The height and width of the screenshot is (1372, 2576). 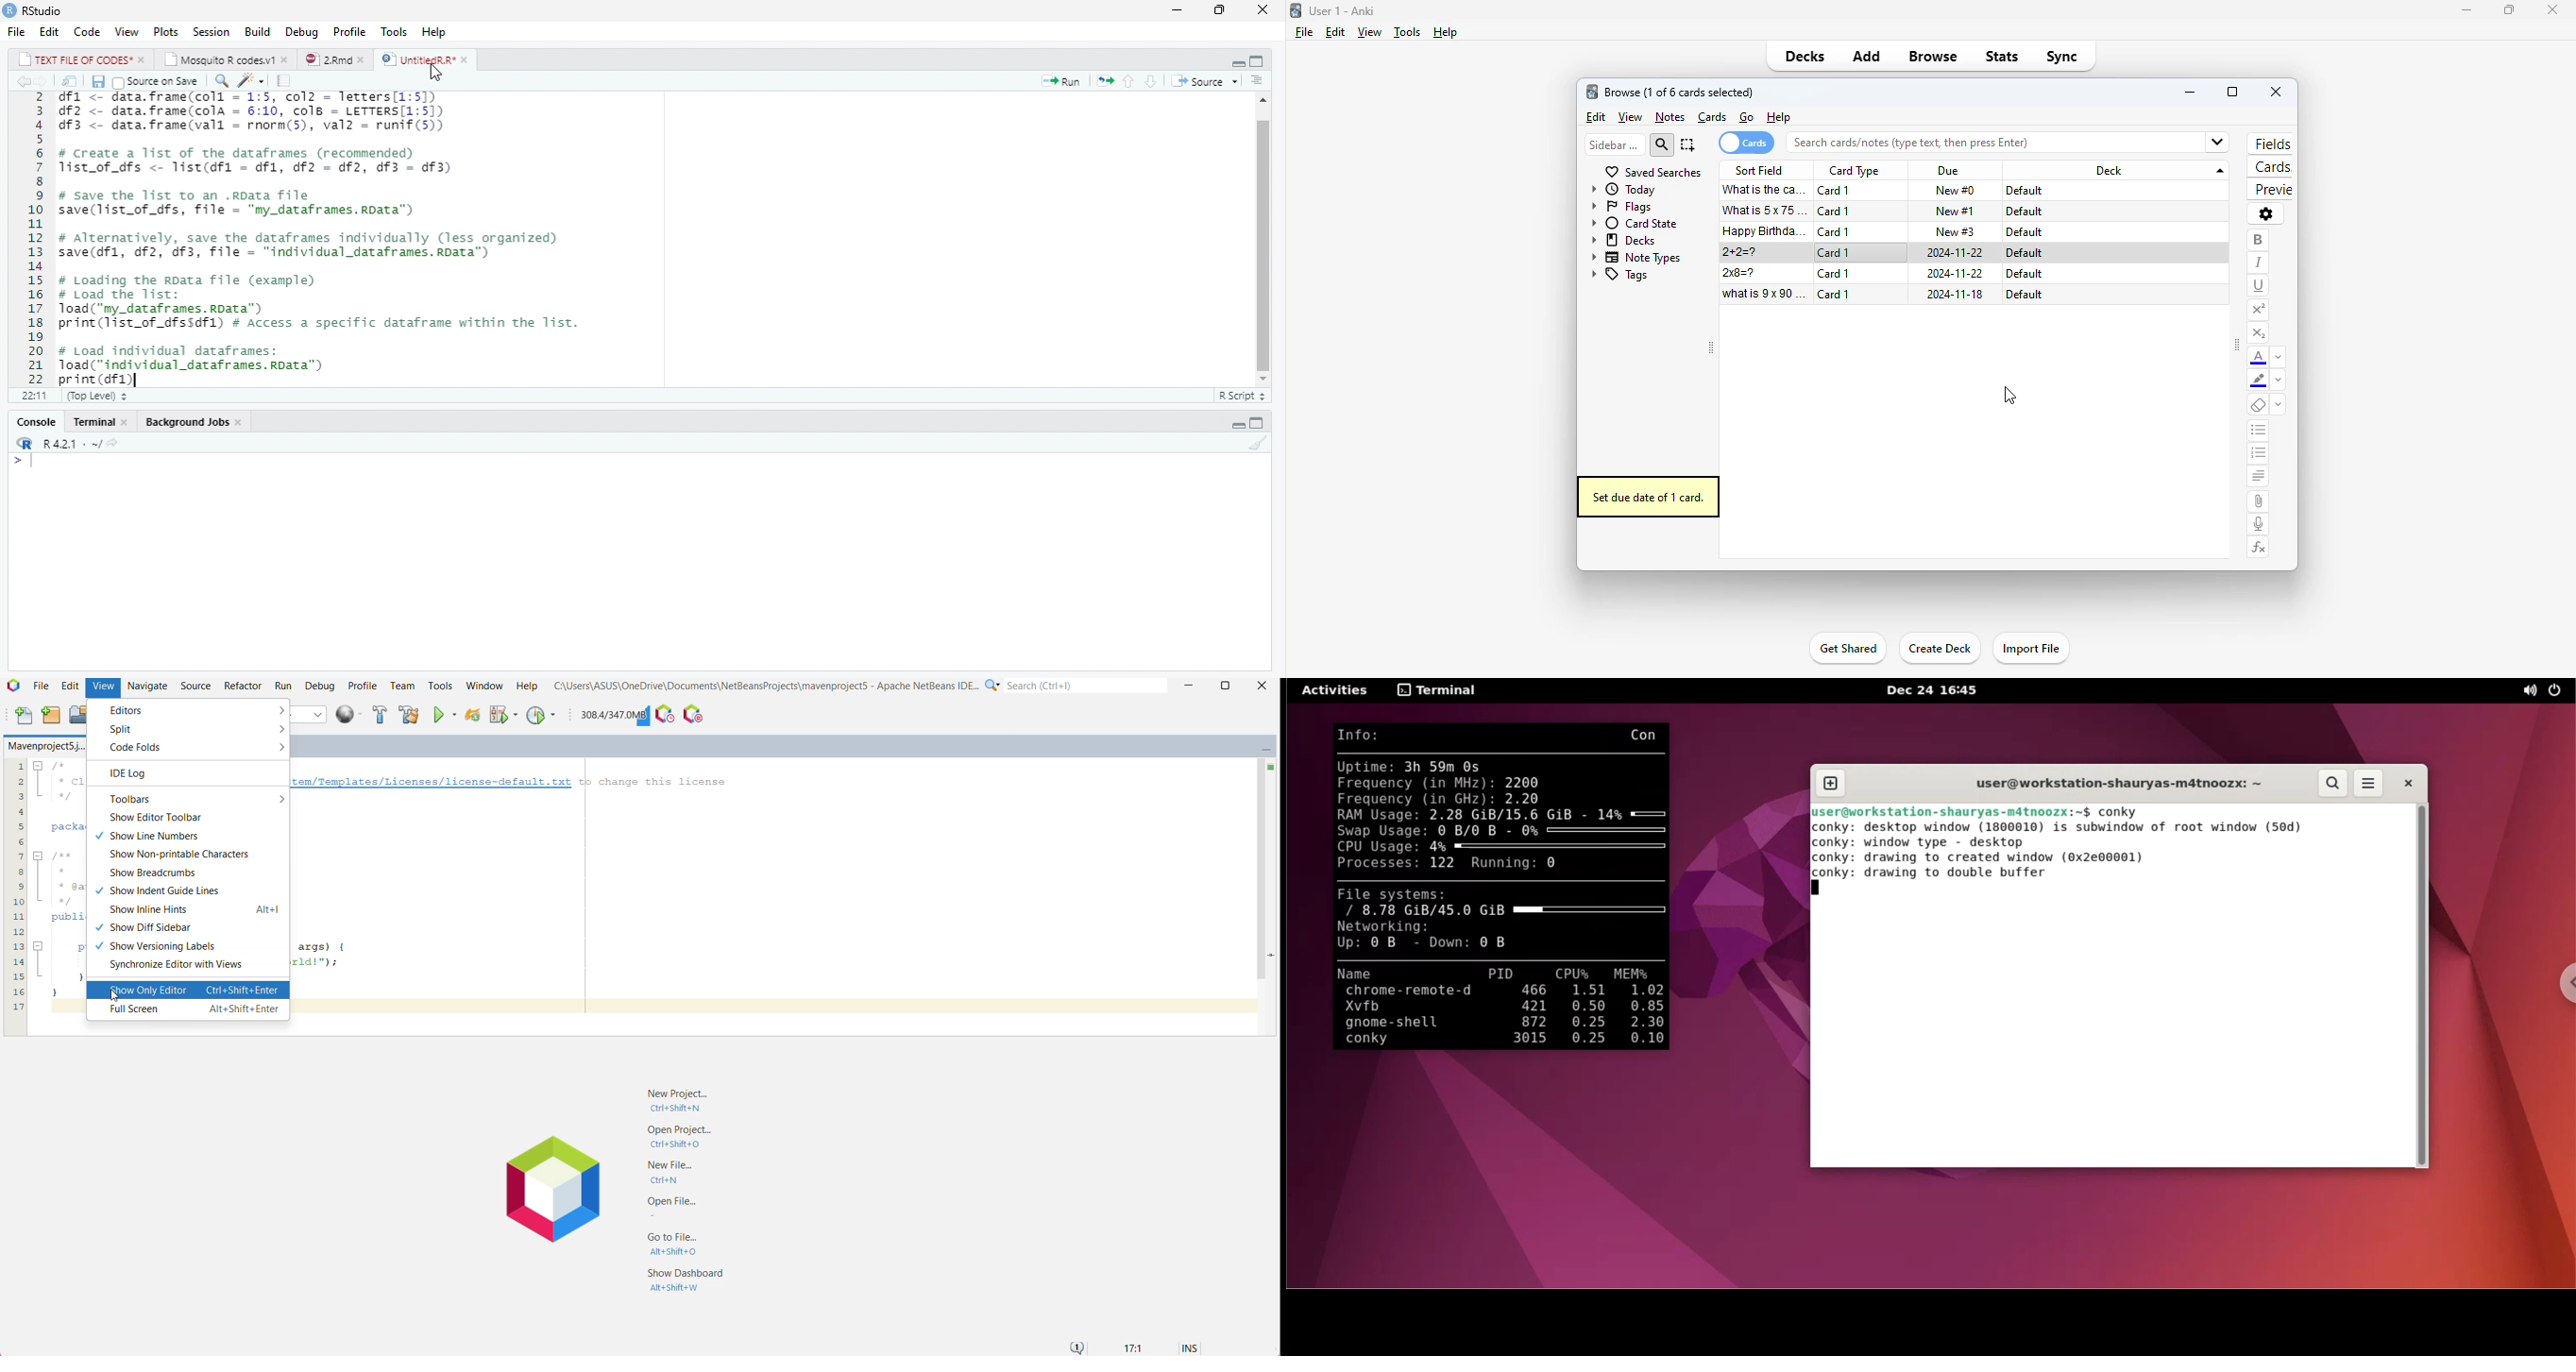 I want to click on default, so click(x=2023, y=294).